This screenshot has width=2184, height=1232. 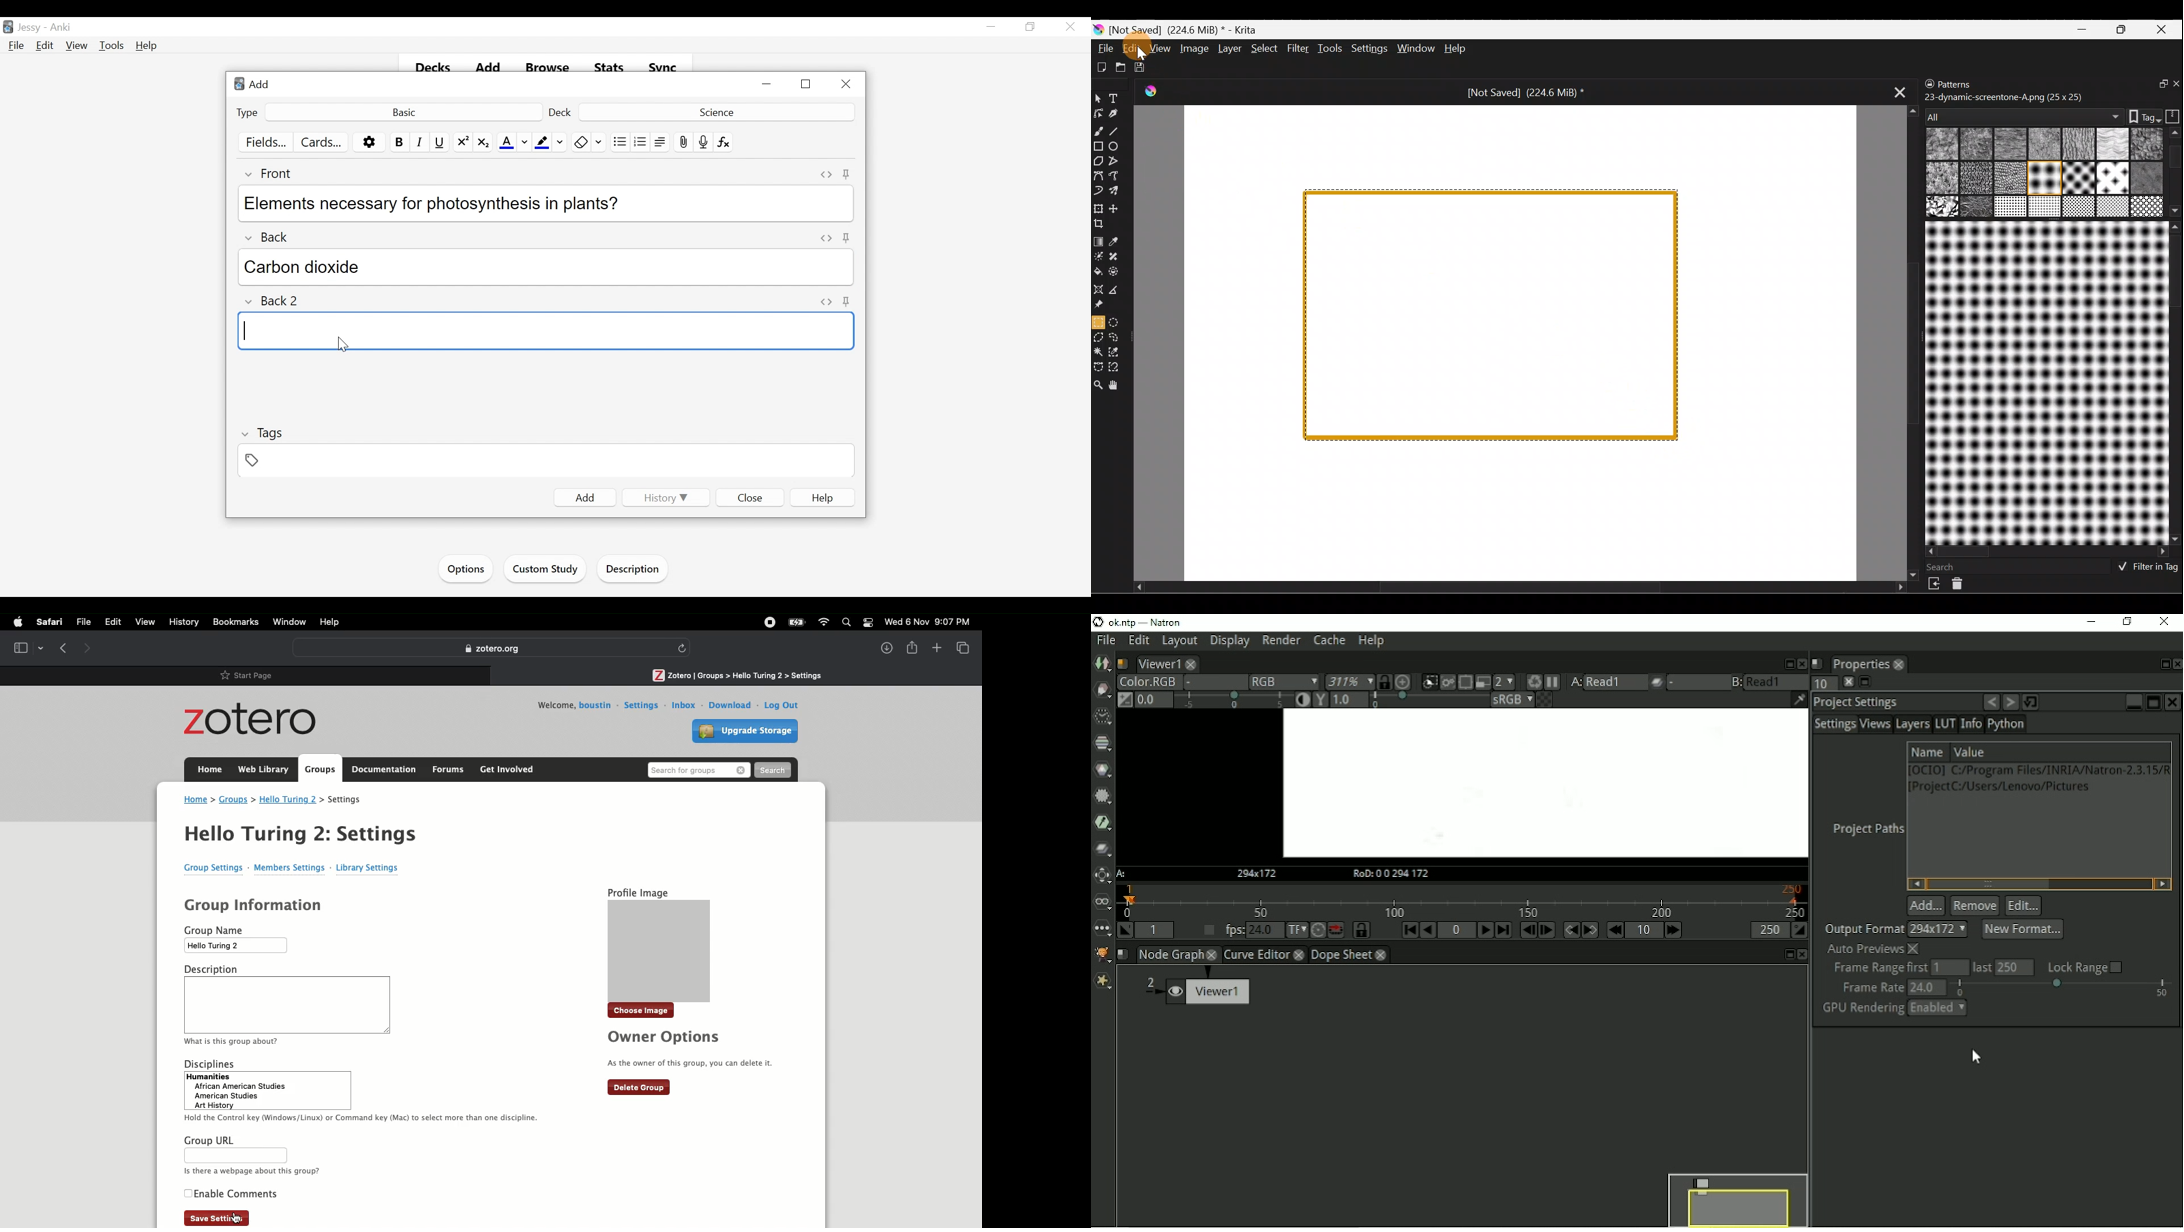 What do you see at coordinates (1494, 316) in the screenshot?
I see `Rectangular selection tool on rectangle shape` at bounding box center [1494, 316].